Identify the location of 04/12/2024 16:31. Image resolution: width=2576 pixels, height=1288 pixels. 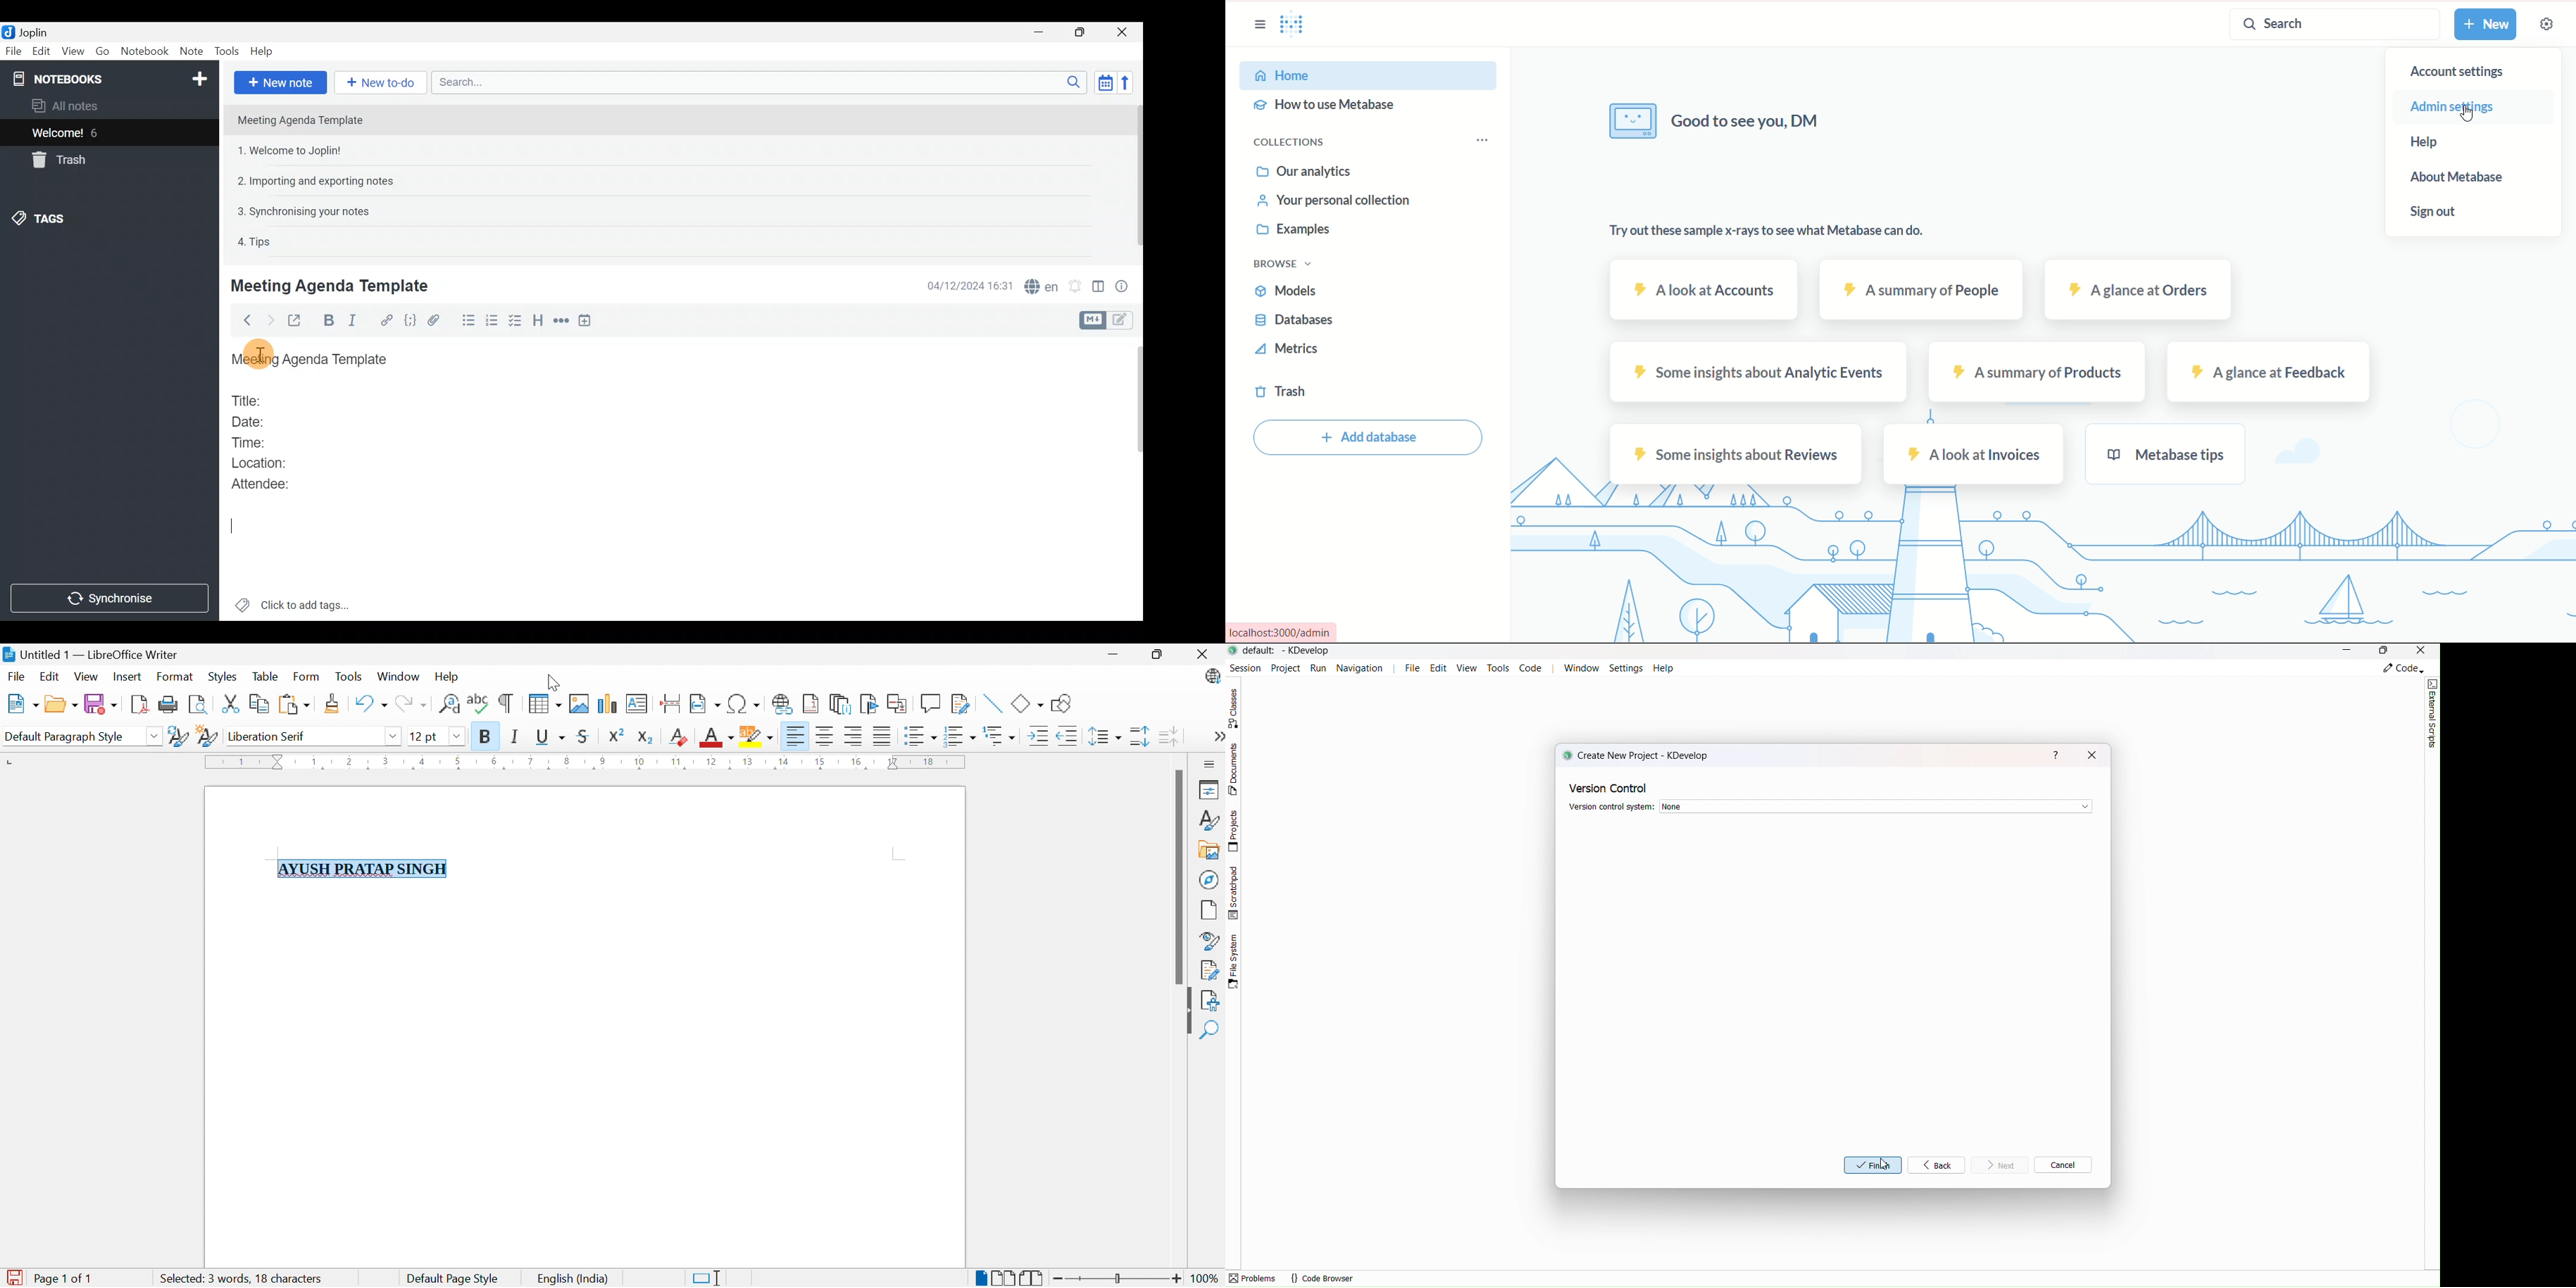
(965, 285).